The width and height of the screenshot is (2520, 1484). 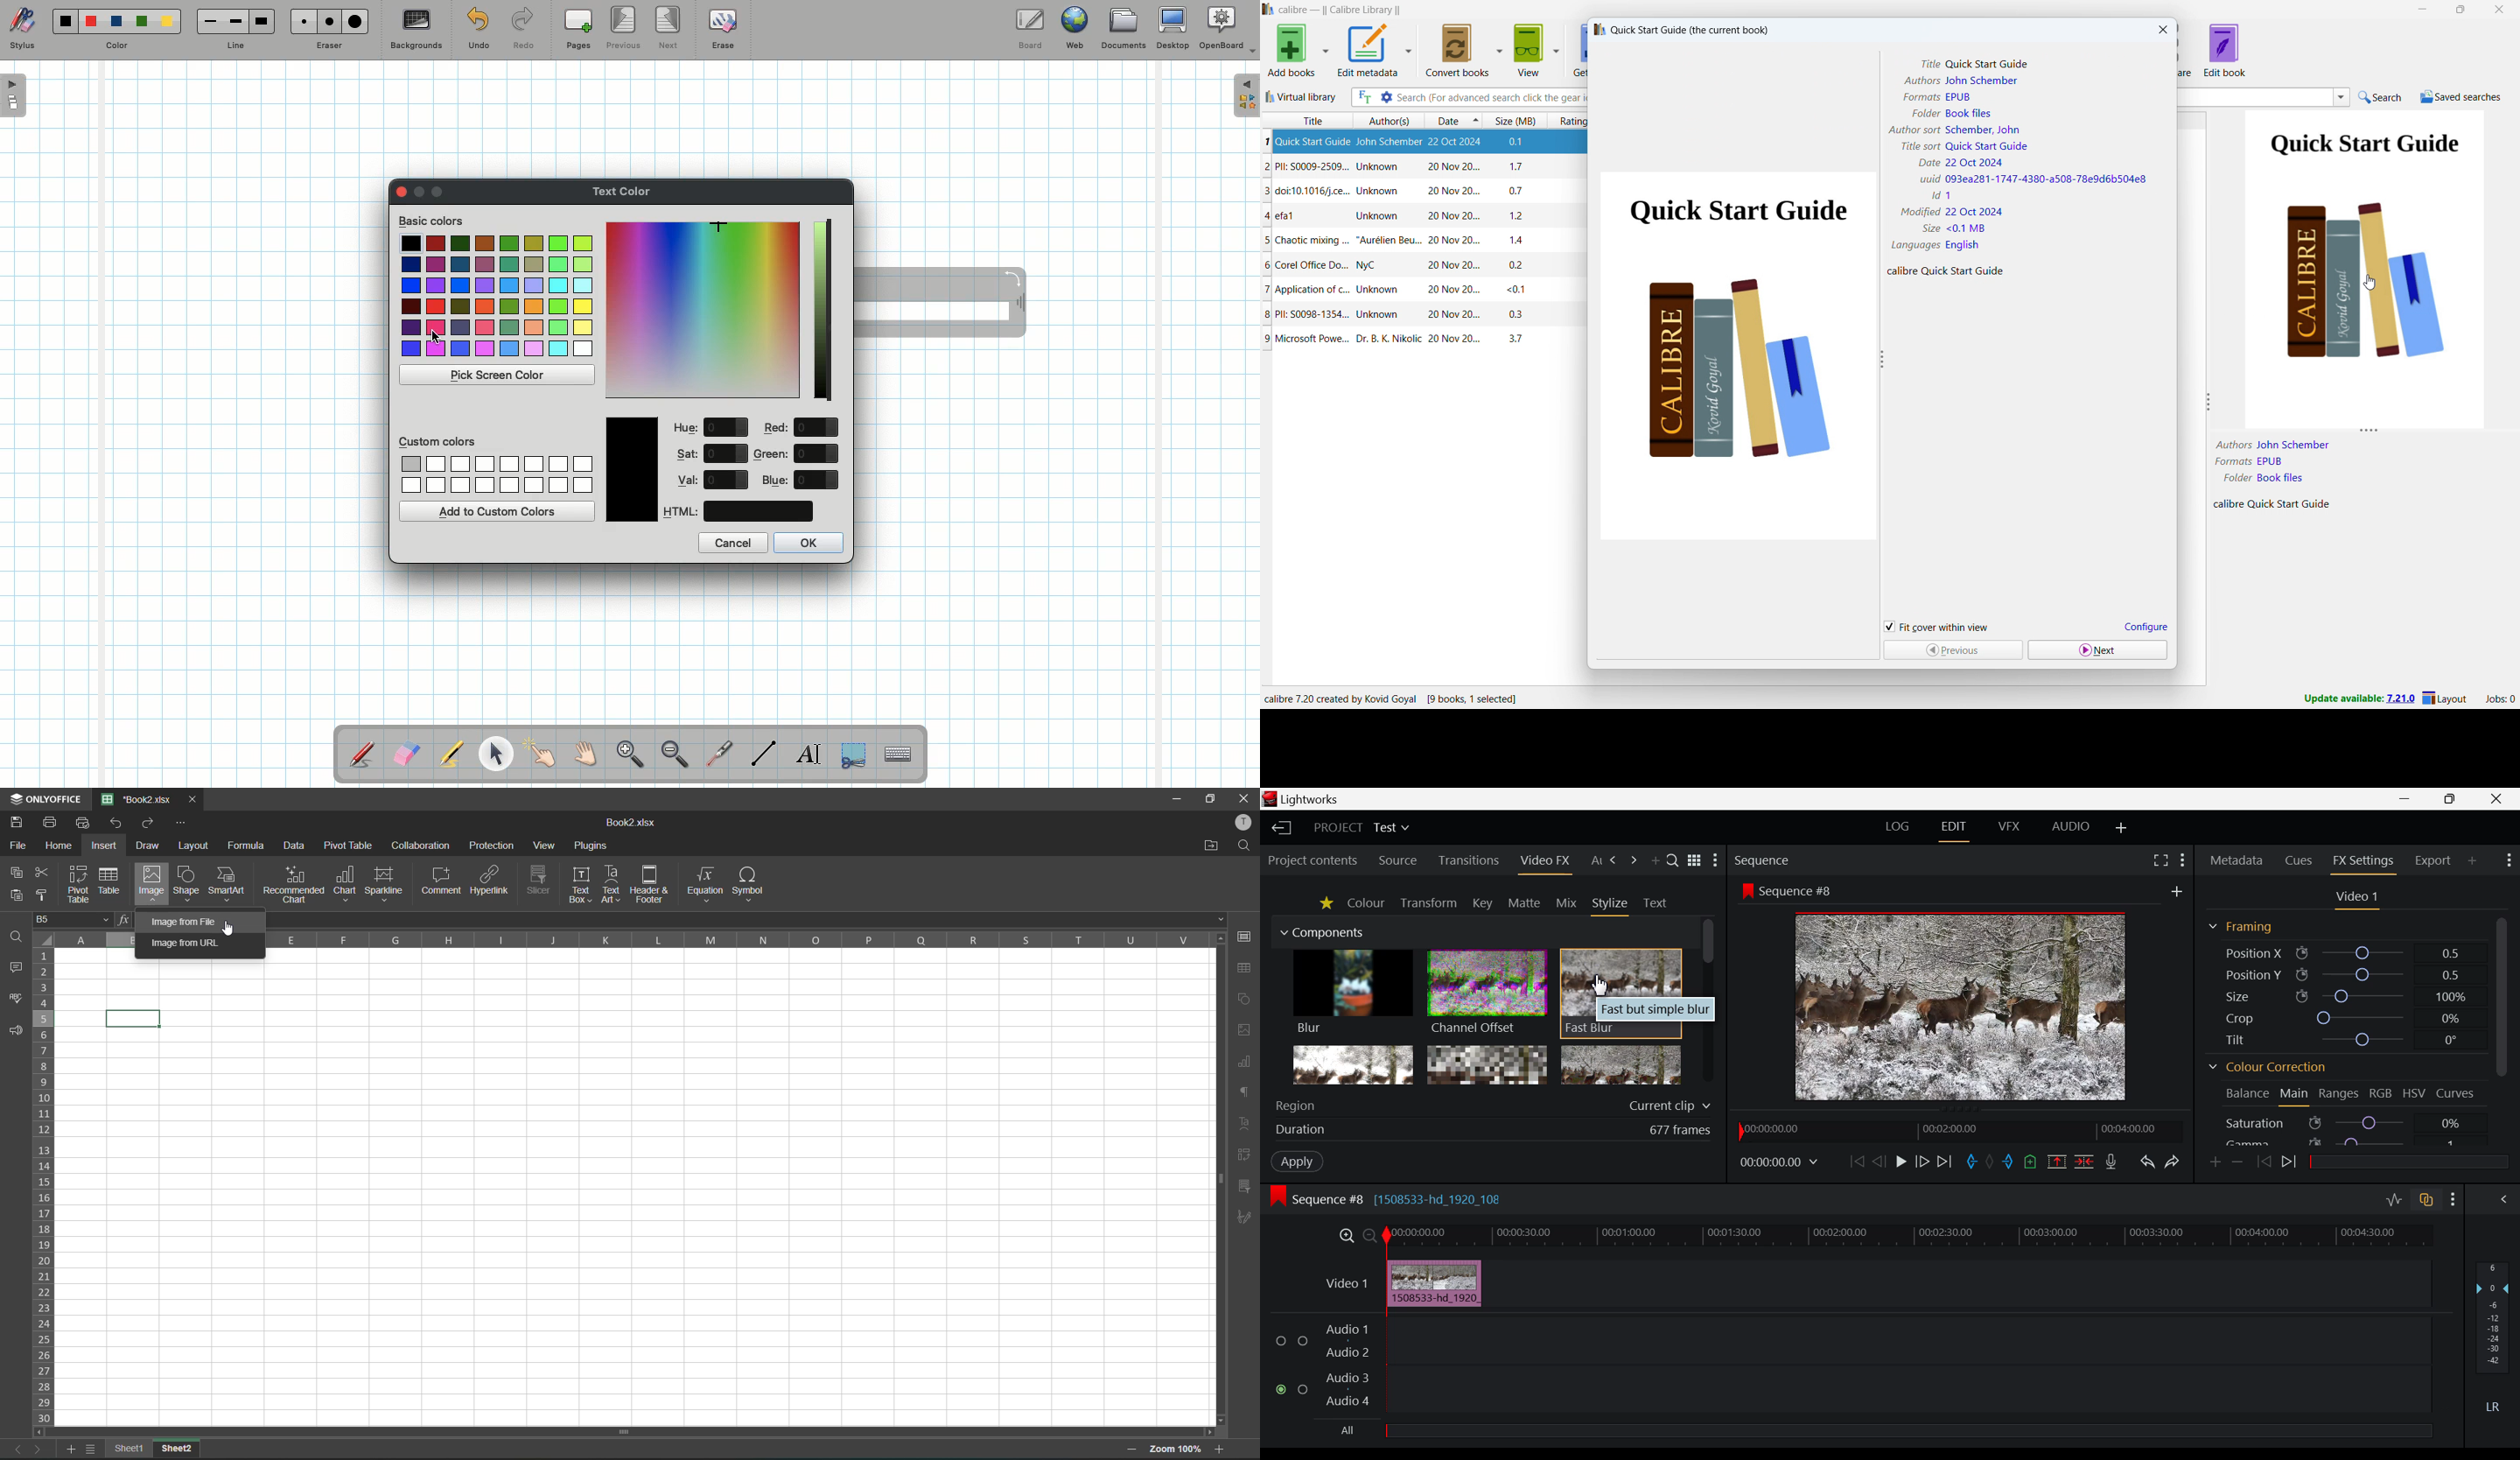 What do you see at coordinates (810, 751) in the screenshot?
I see `Write text` at bounding box center [810, 751].